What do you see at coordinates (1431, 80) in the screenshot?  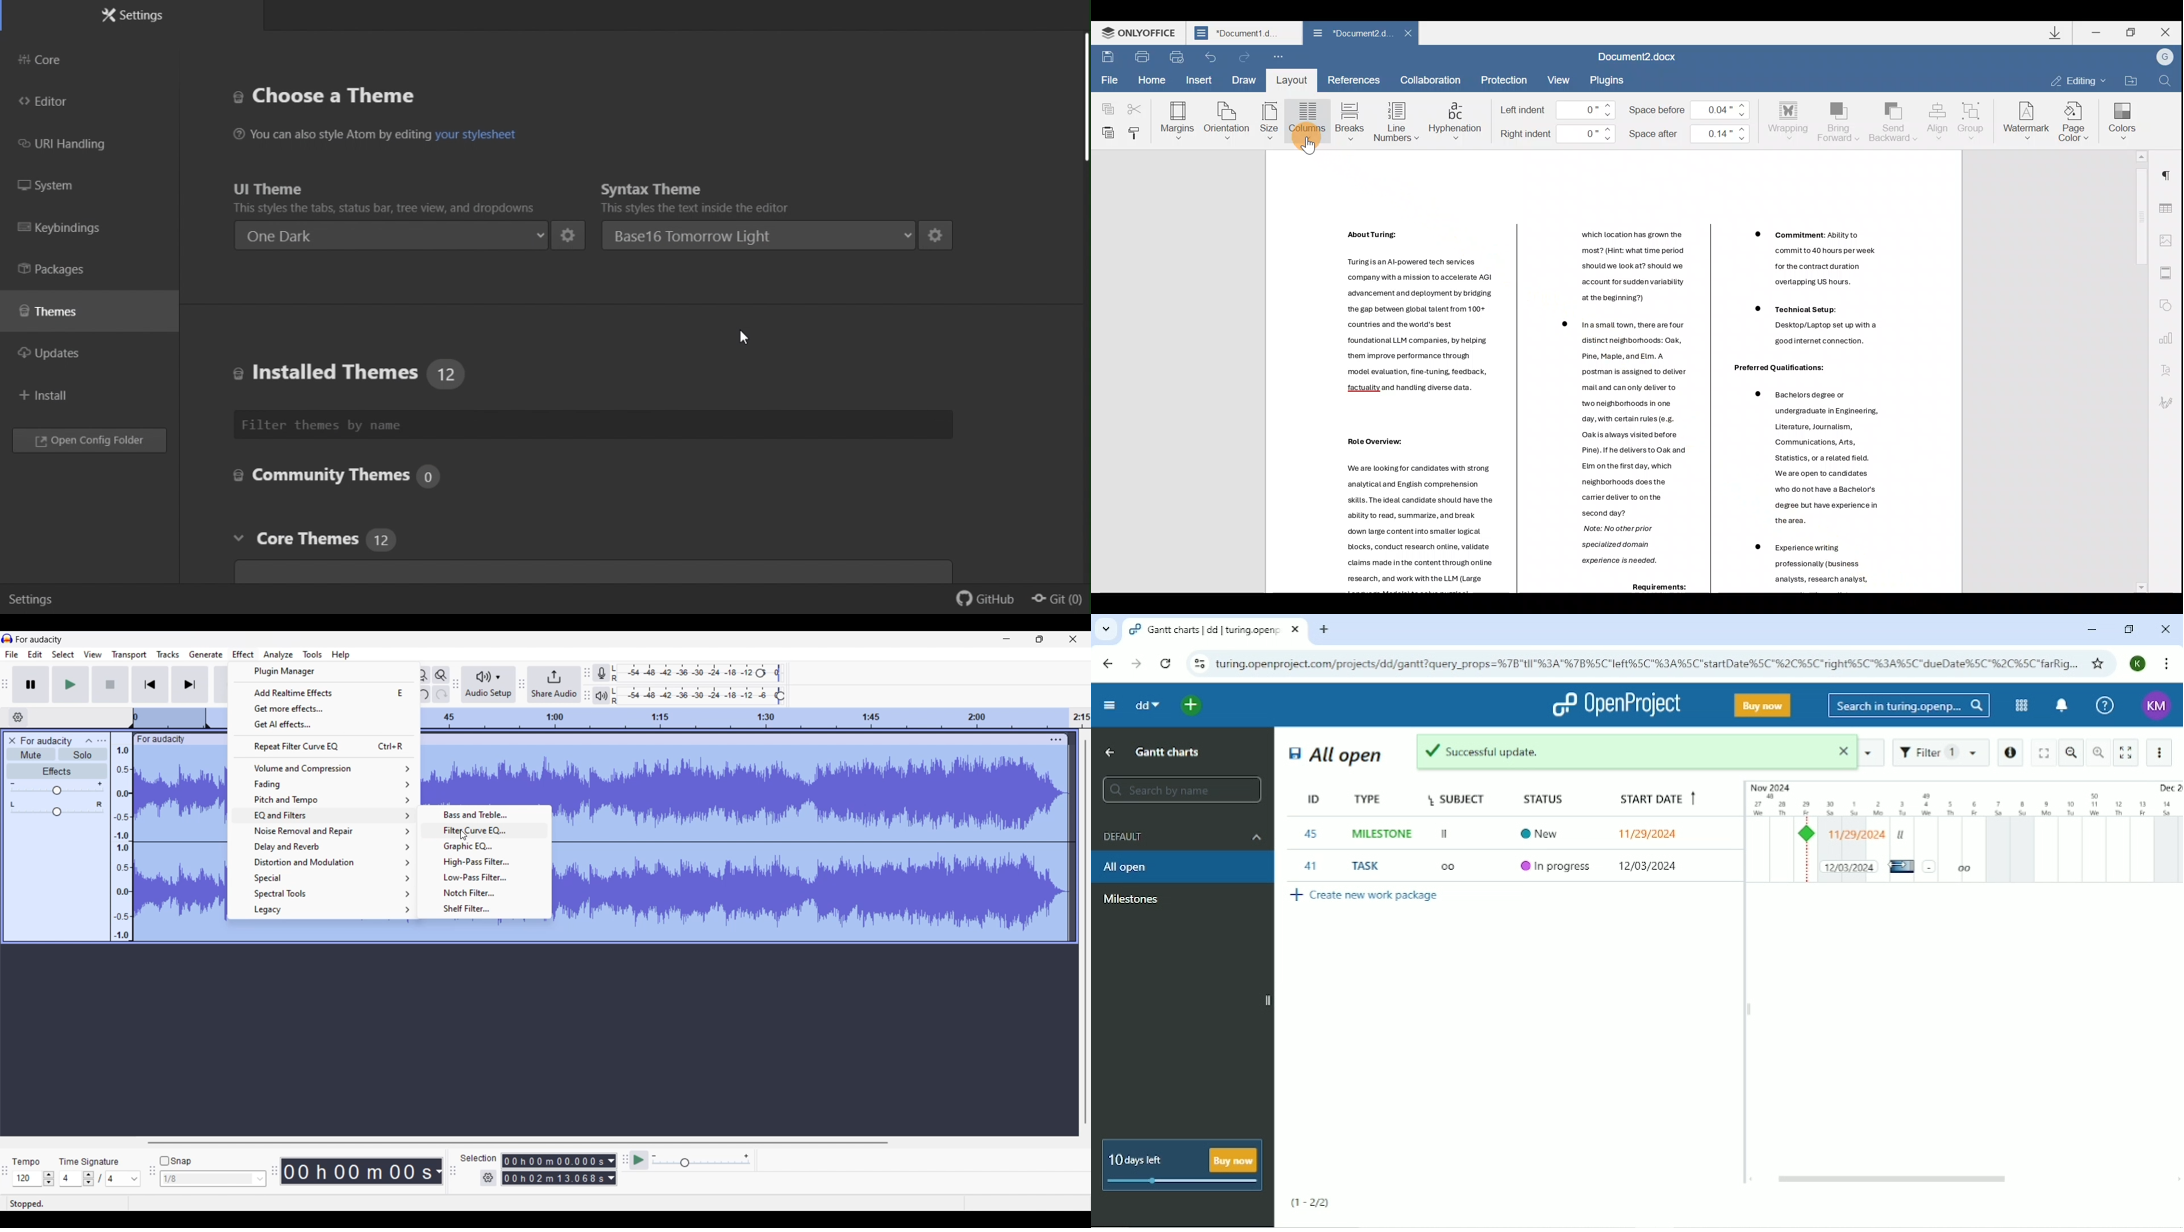 I see `Collaboration` at bounding box center [1431, 80].